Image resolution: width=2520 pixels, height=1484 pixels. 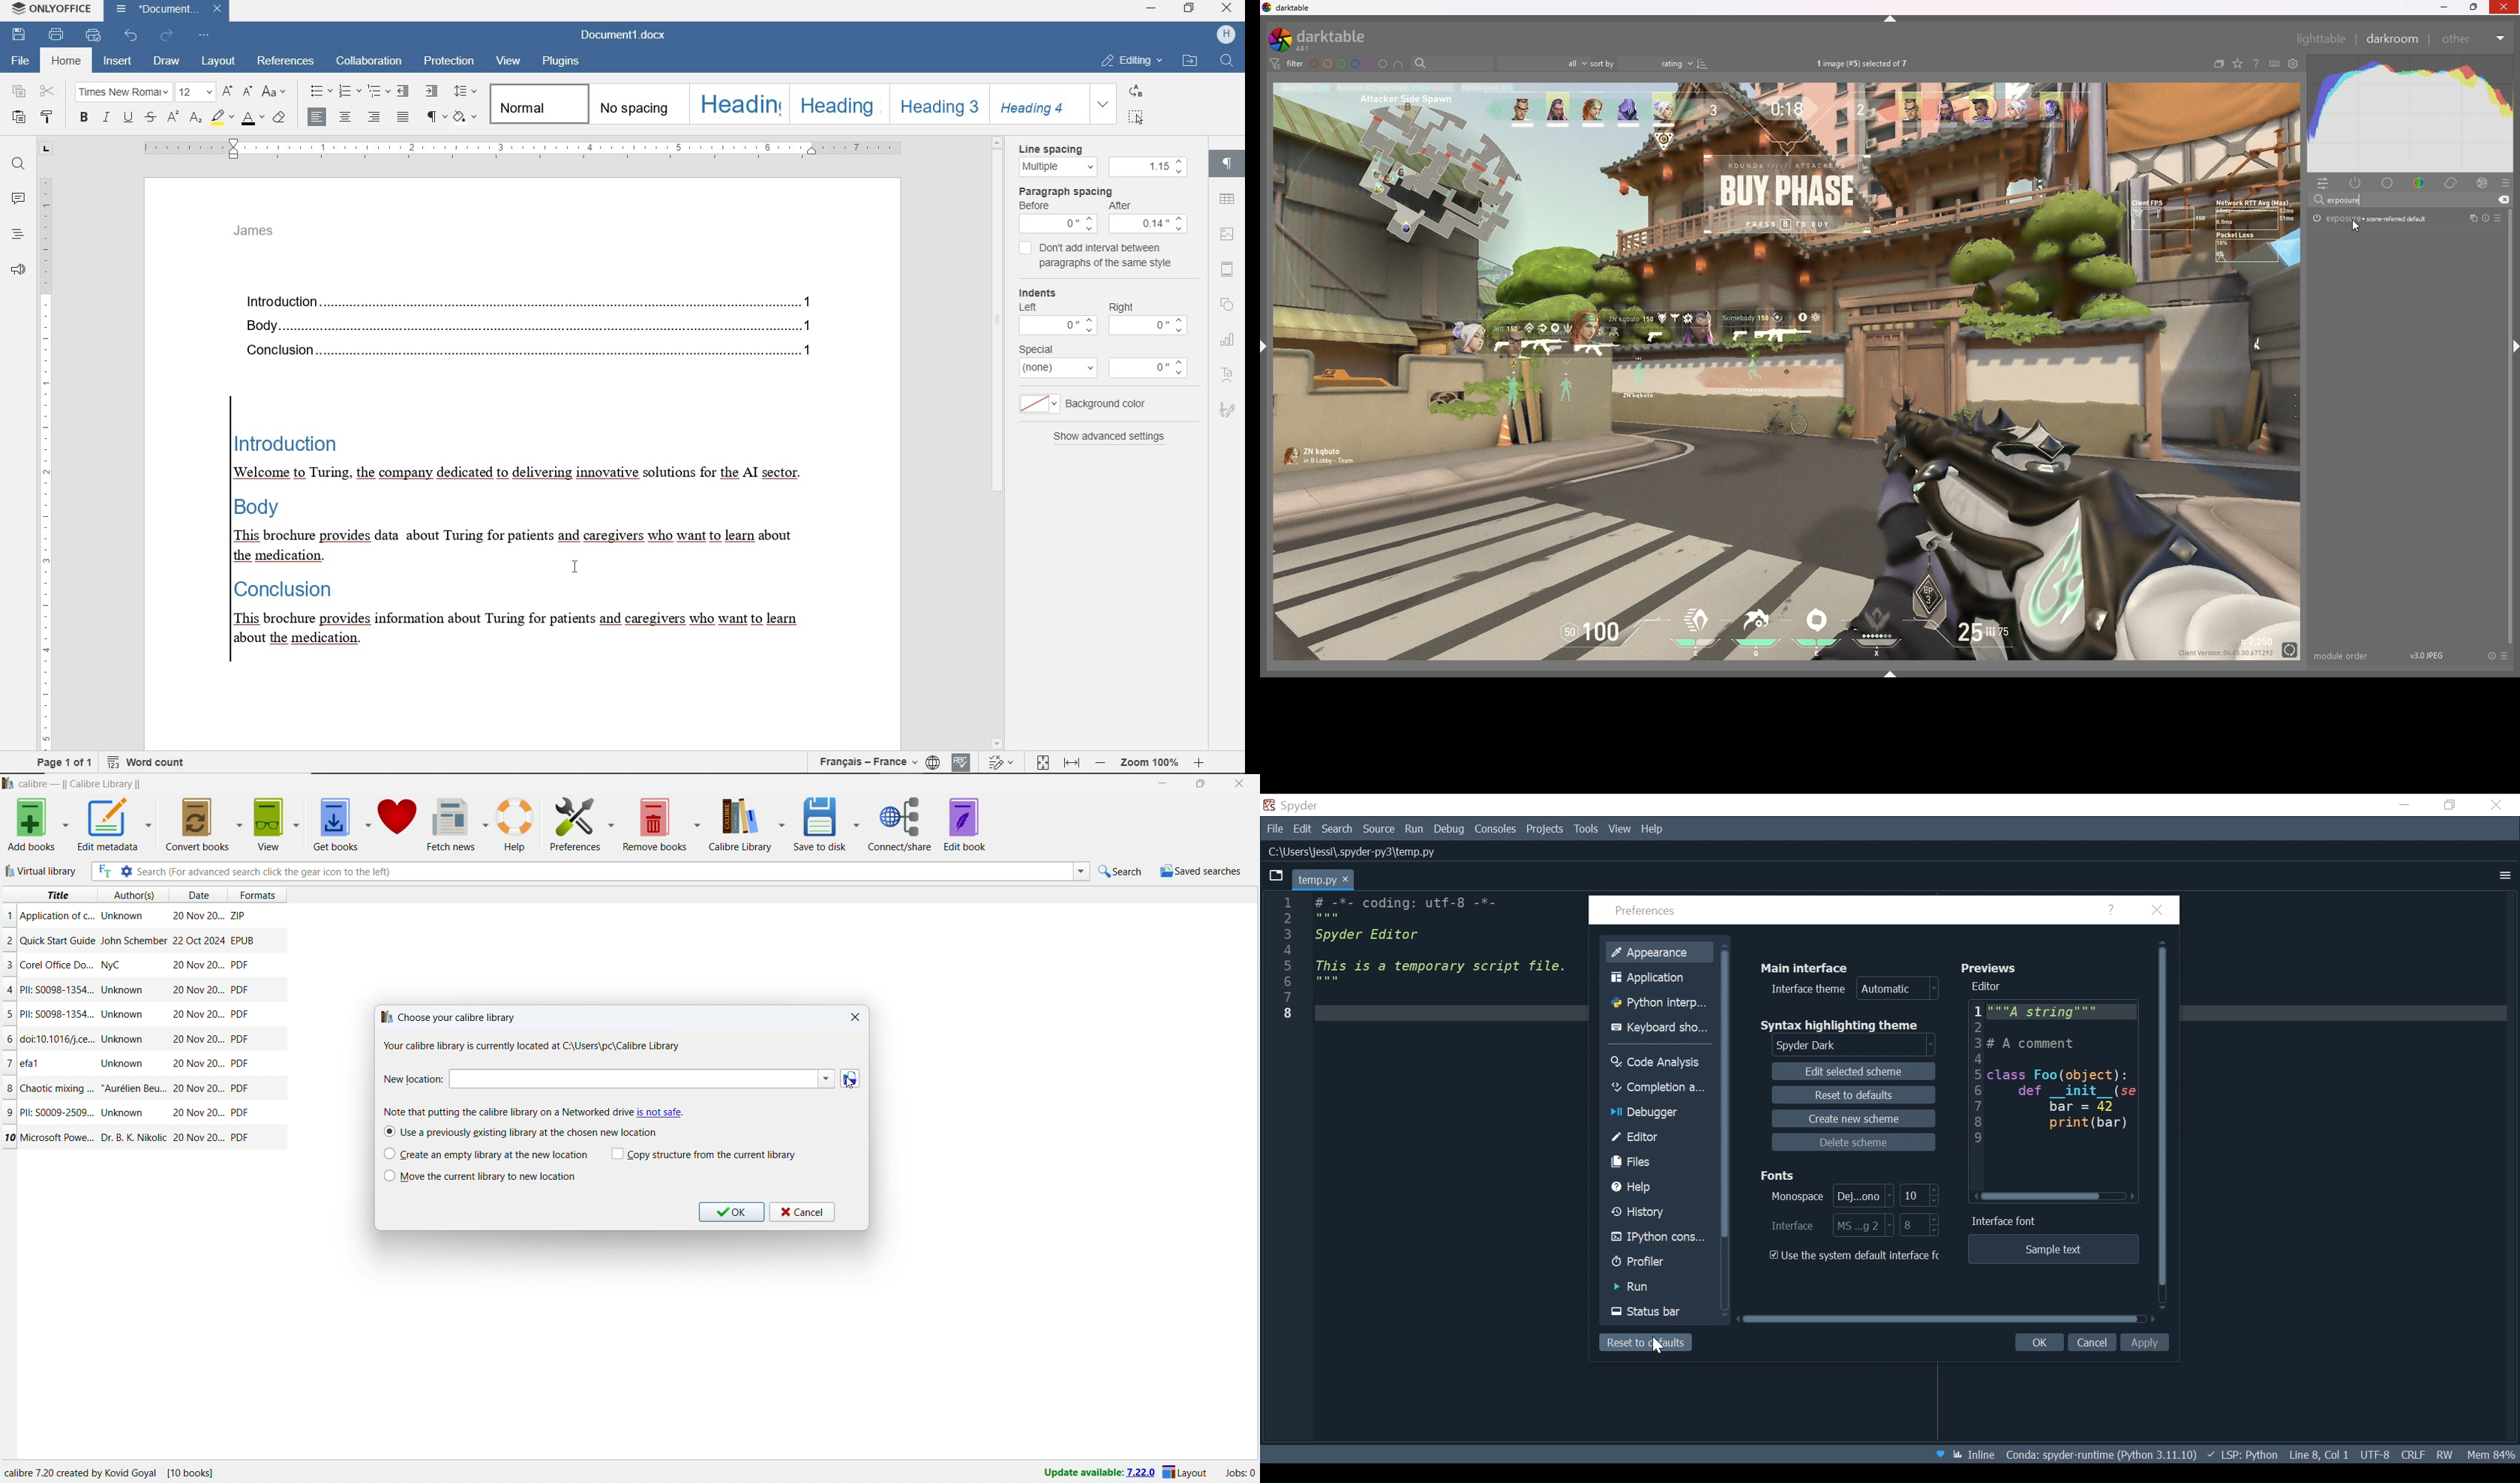 What do you see at coordinates (1658, 1263) in the screenshot?
I see `Profiler` at bounding box center [1658, 1263].